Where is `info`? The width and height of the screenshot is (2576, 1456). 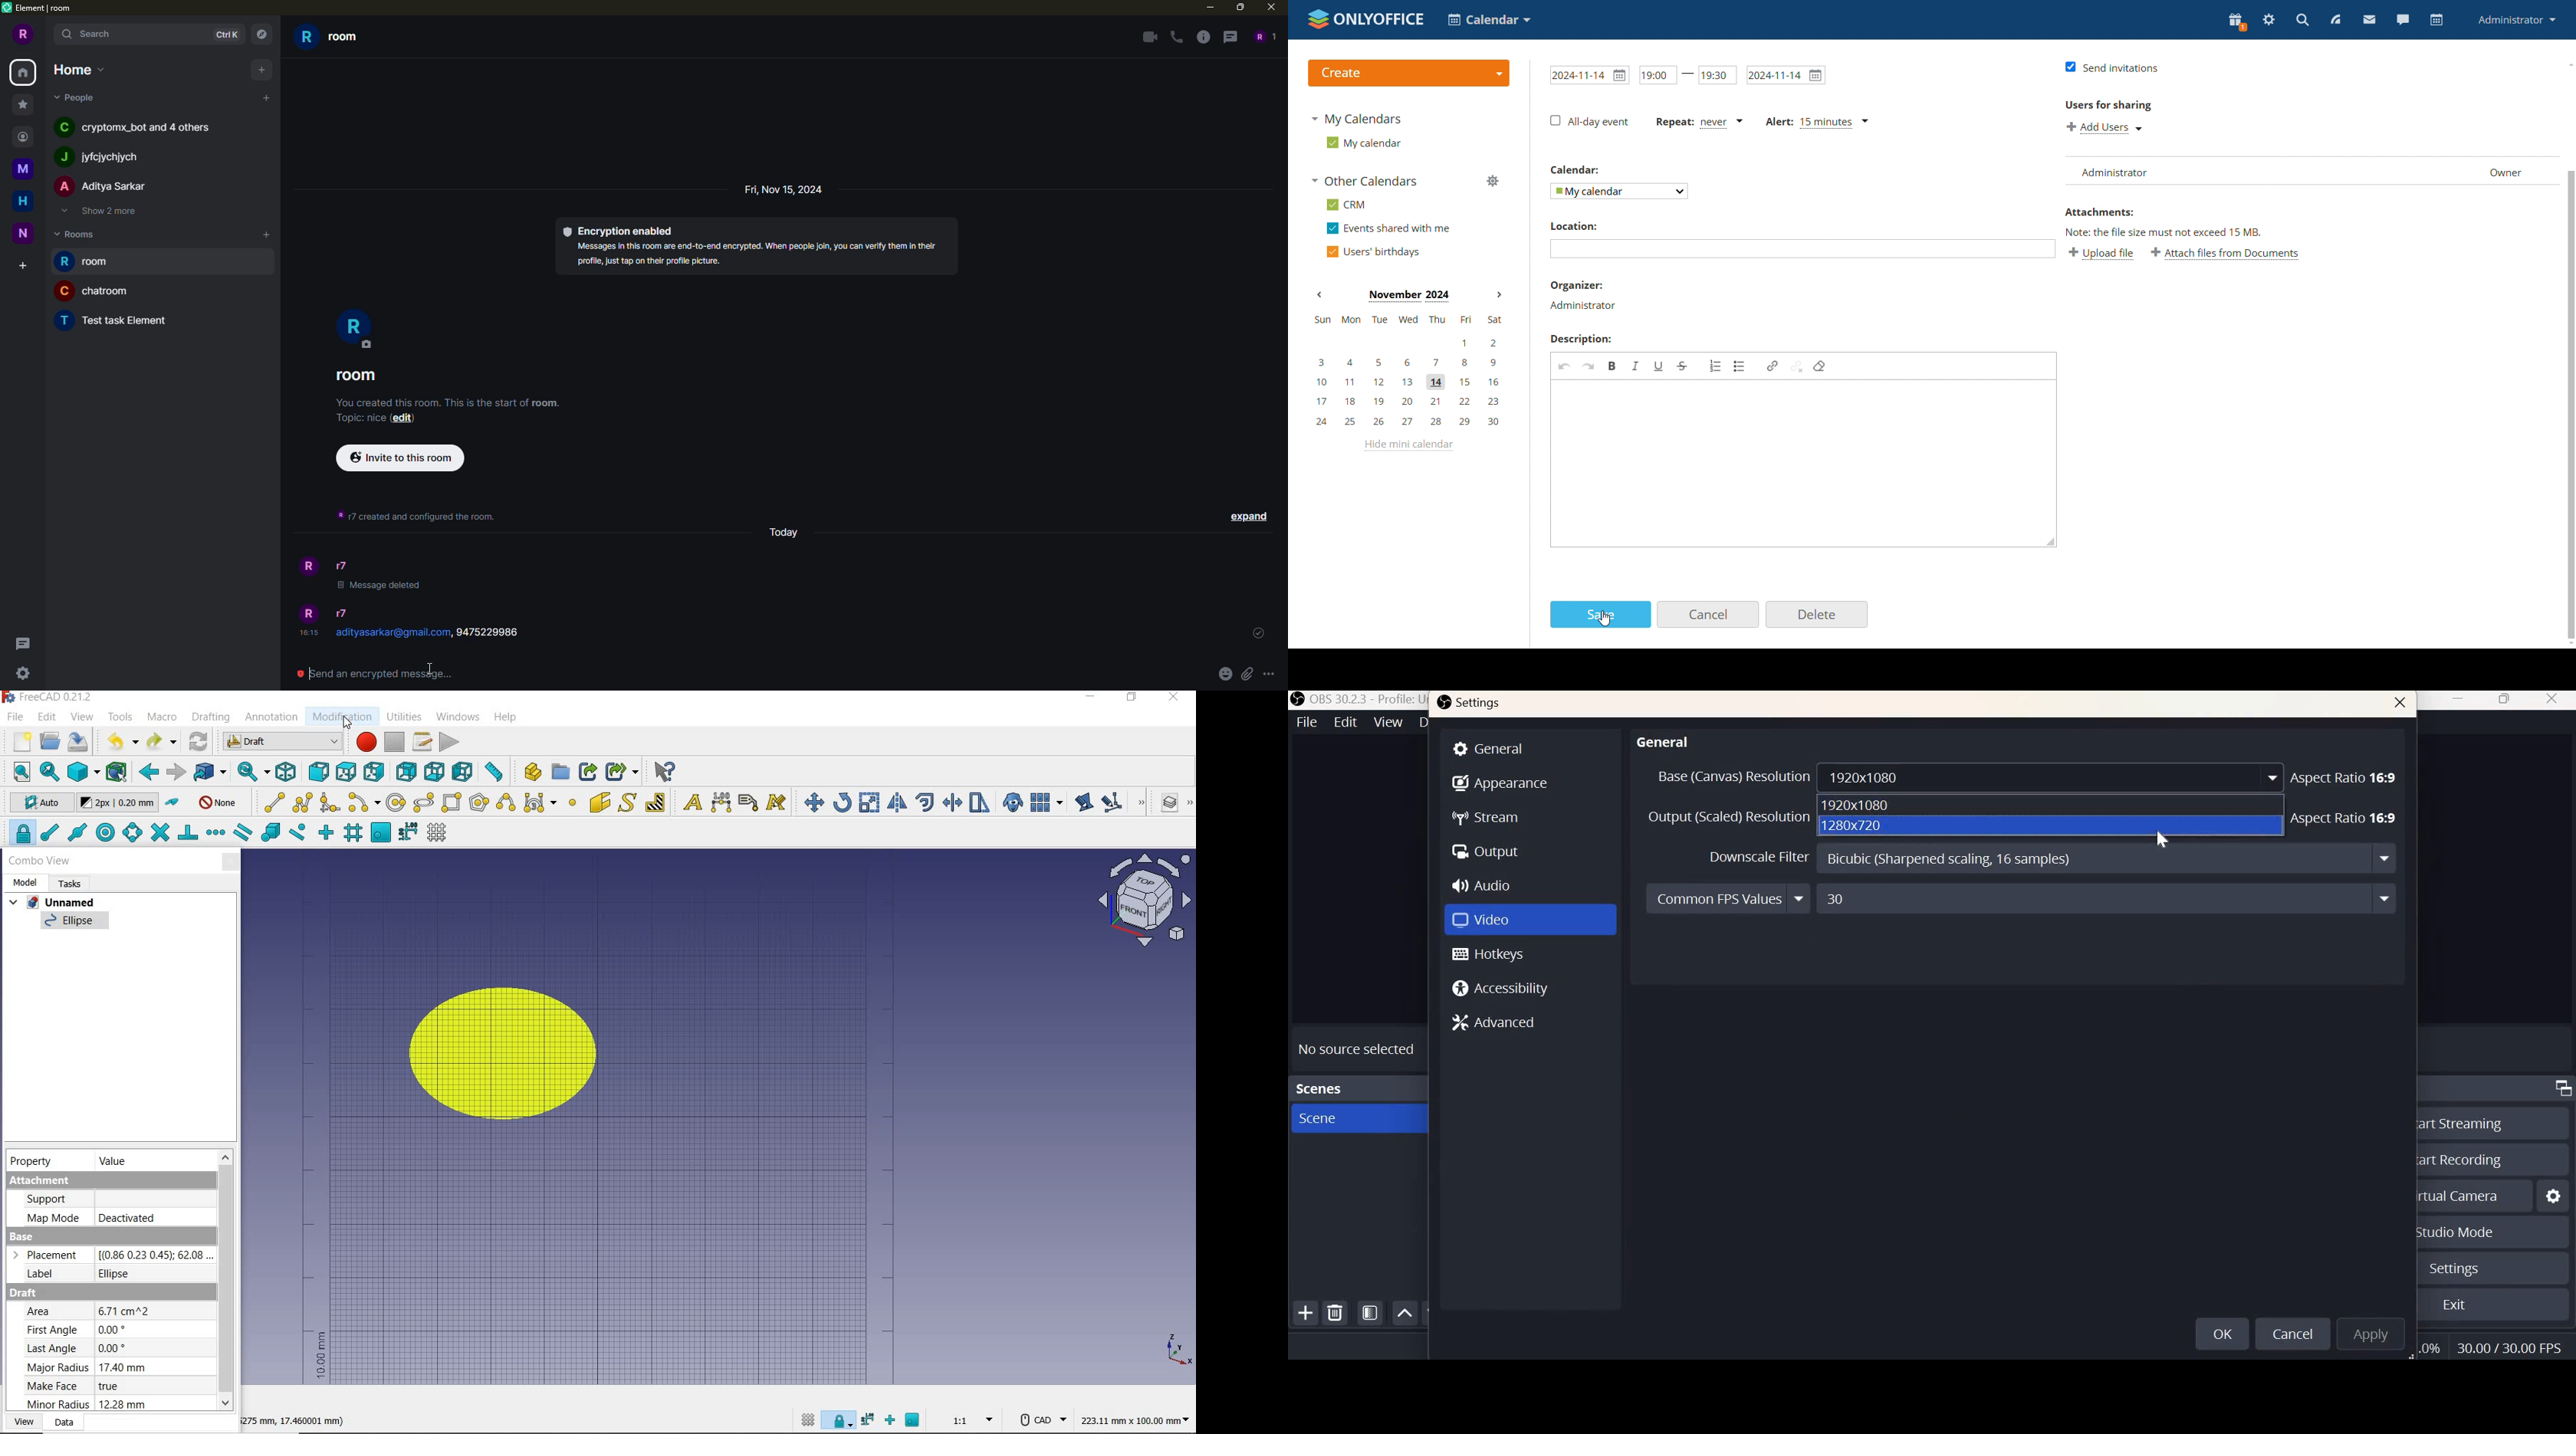 info is located at coordinates (449, 402).